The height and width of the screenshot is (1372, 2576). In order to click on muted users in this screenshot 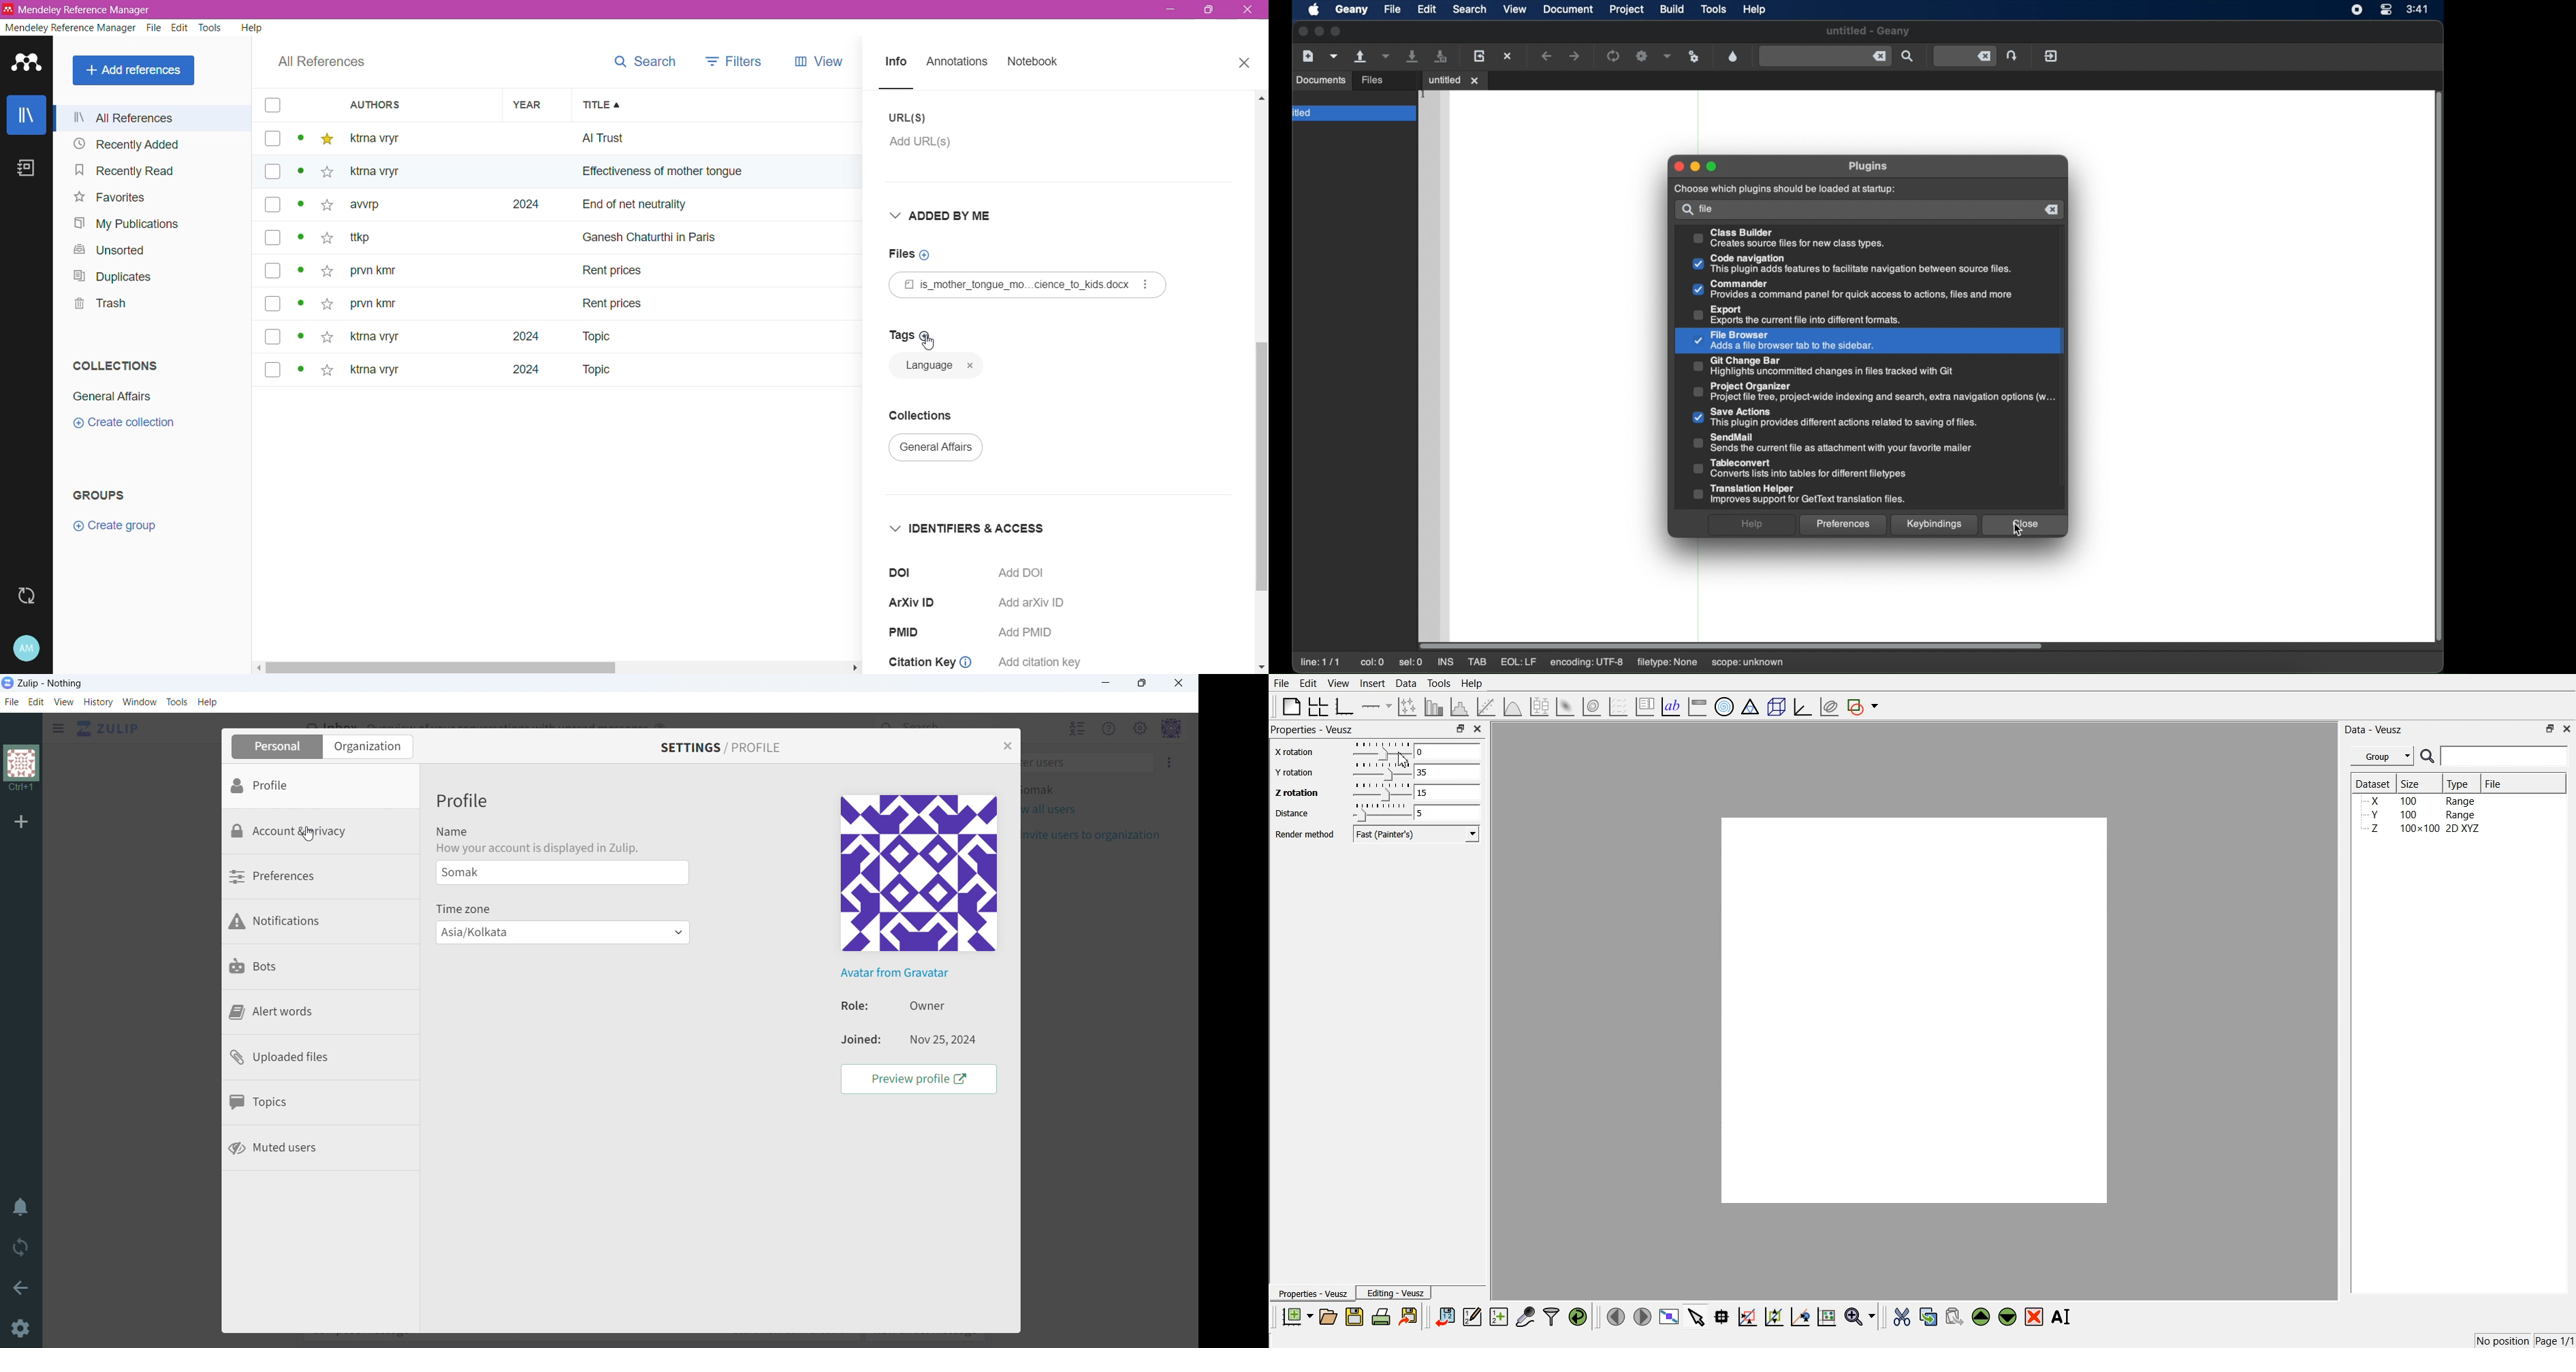, I will do `click(321, 1149)`.